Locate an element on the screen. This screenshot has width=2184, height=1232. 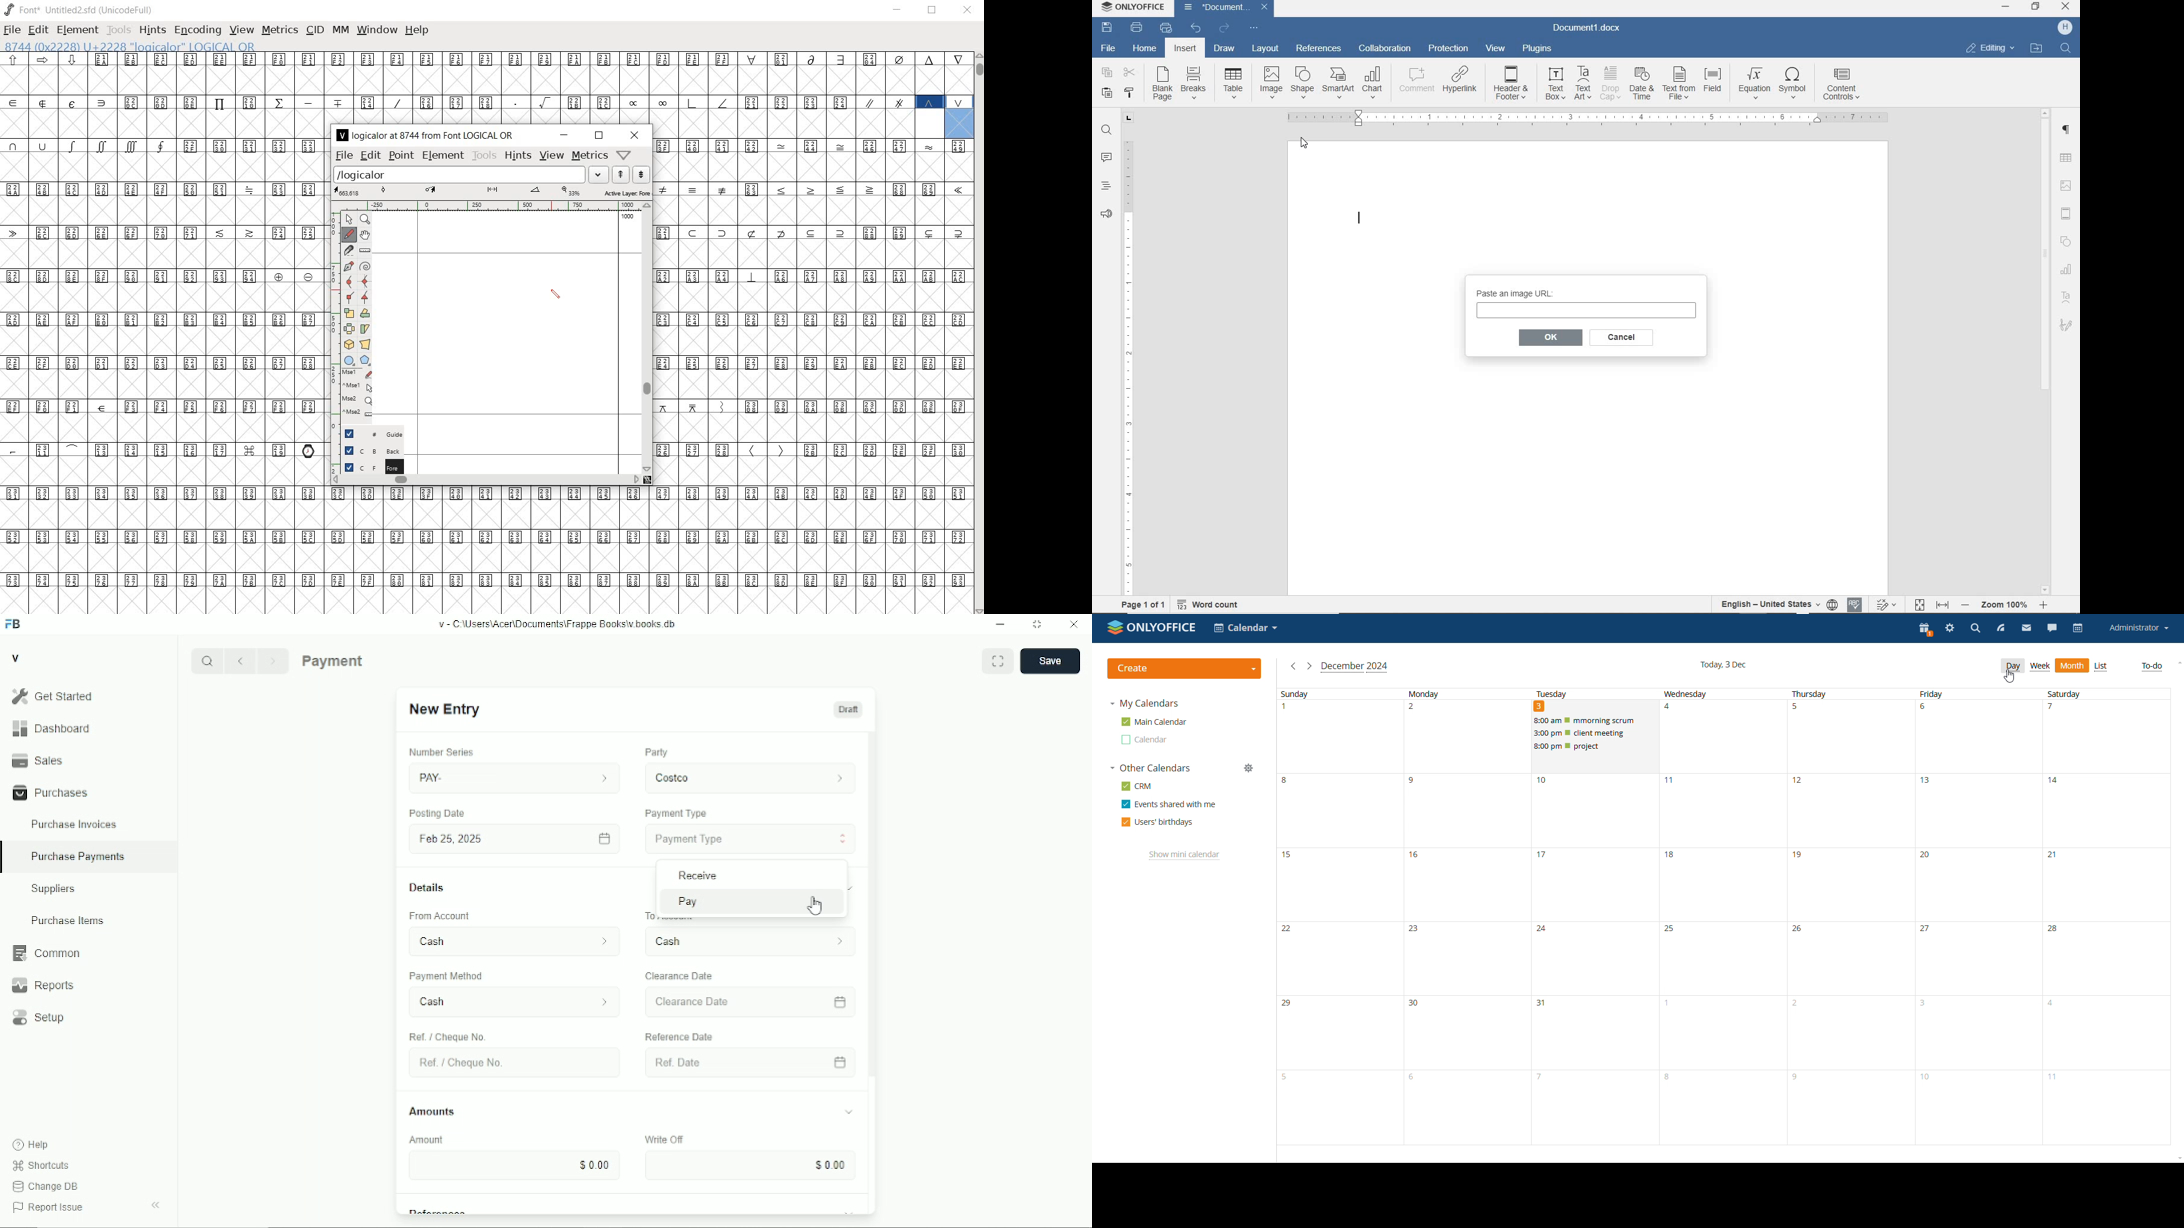
save is located at coordinates (1050, 661).